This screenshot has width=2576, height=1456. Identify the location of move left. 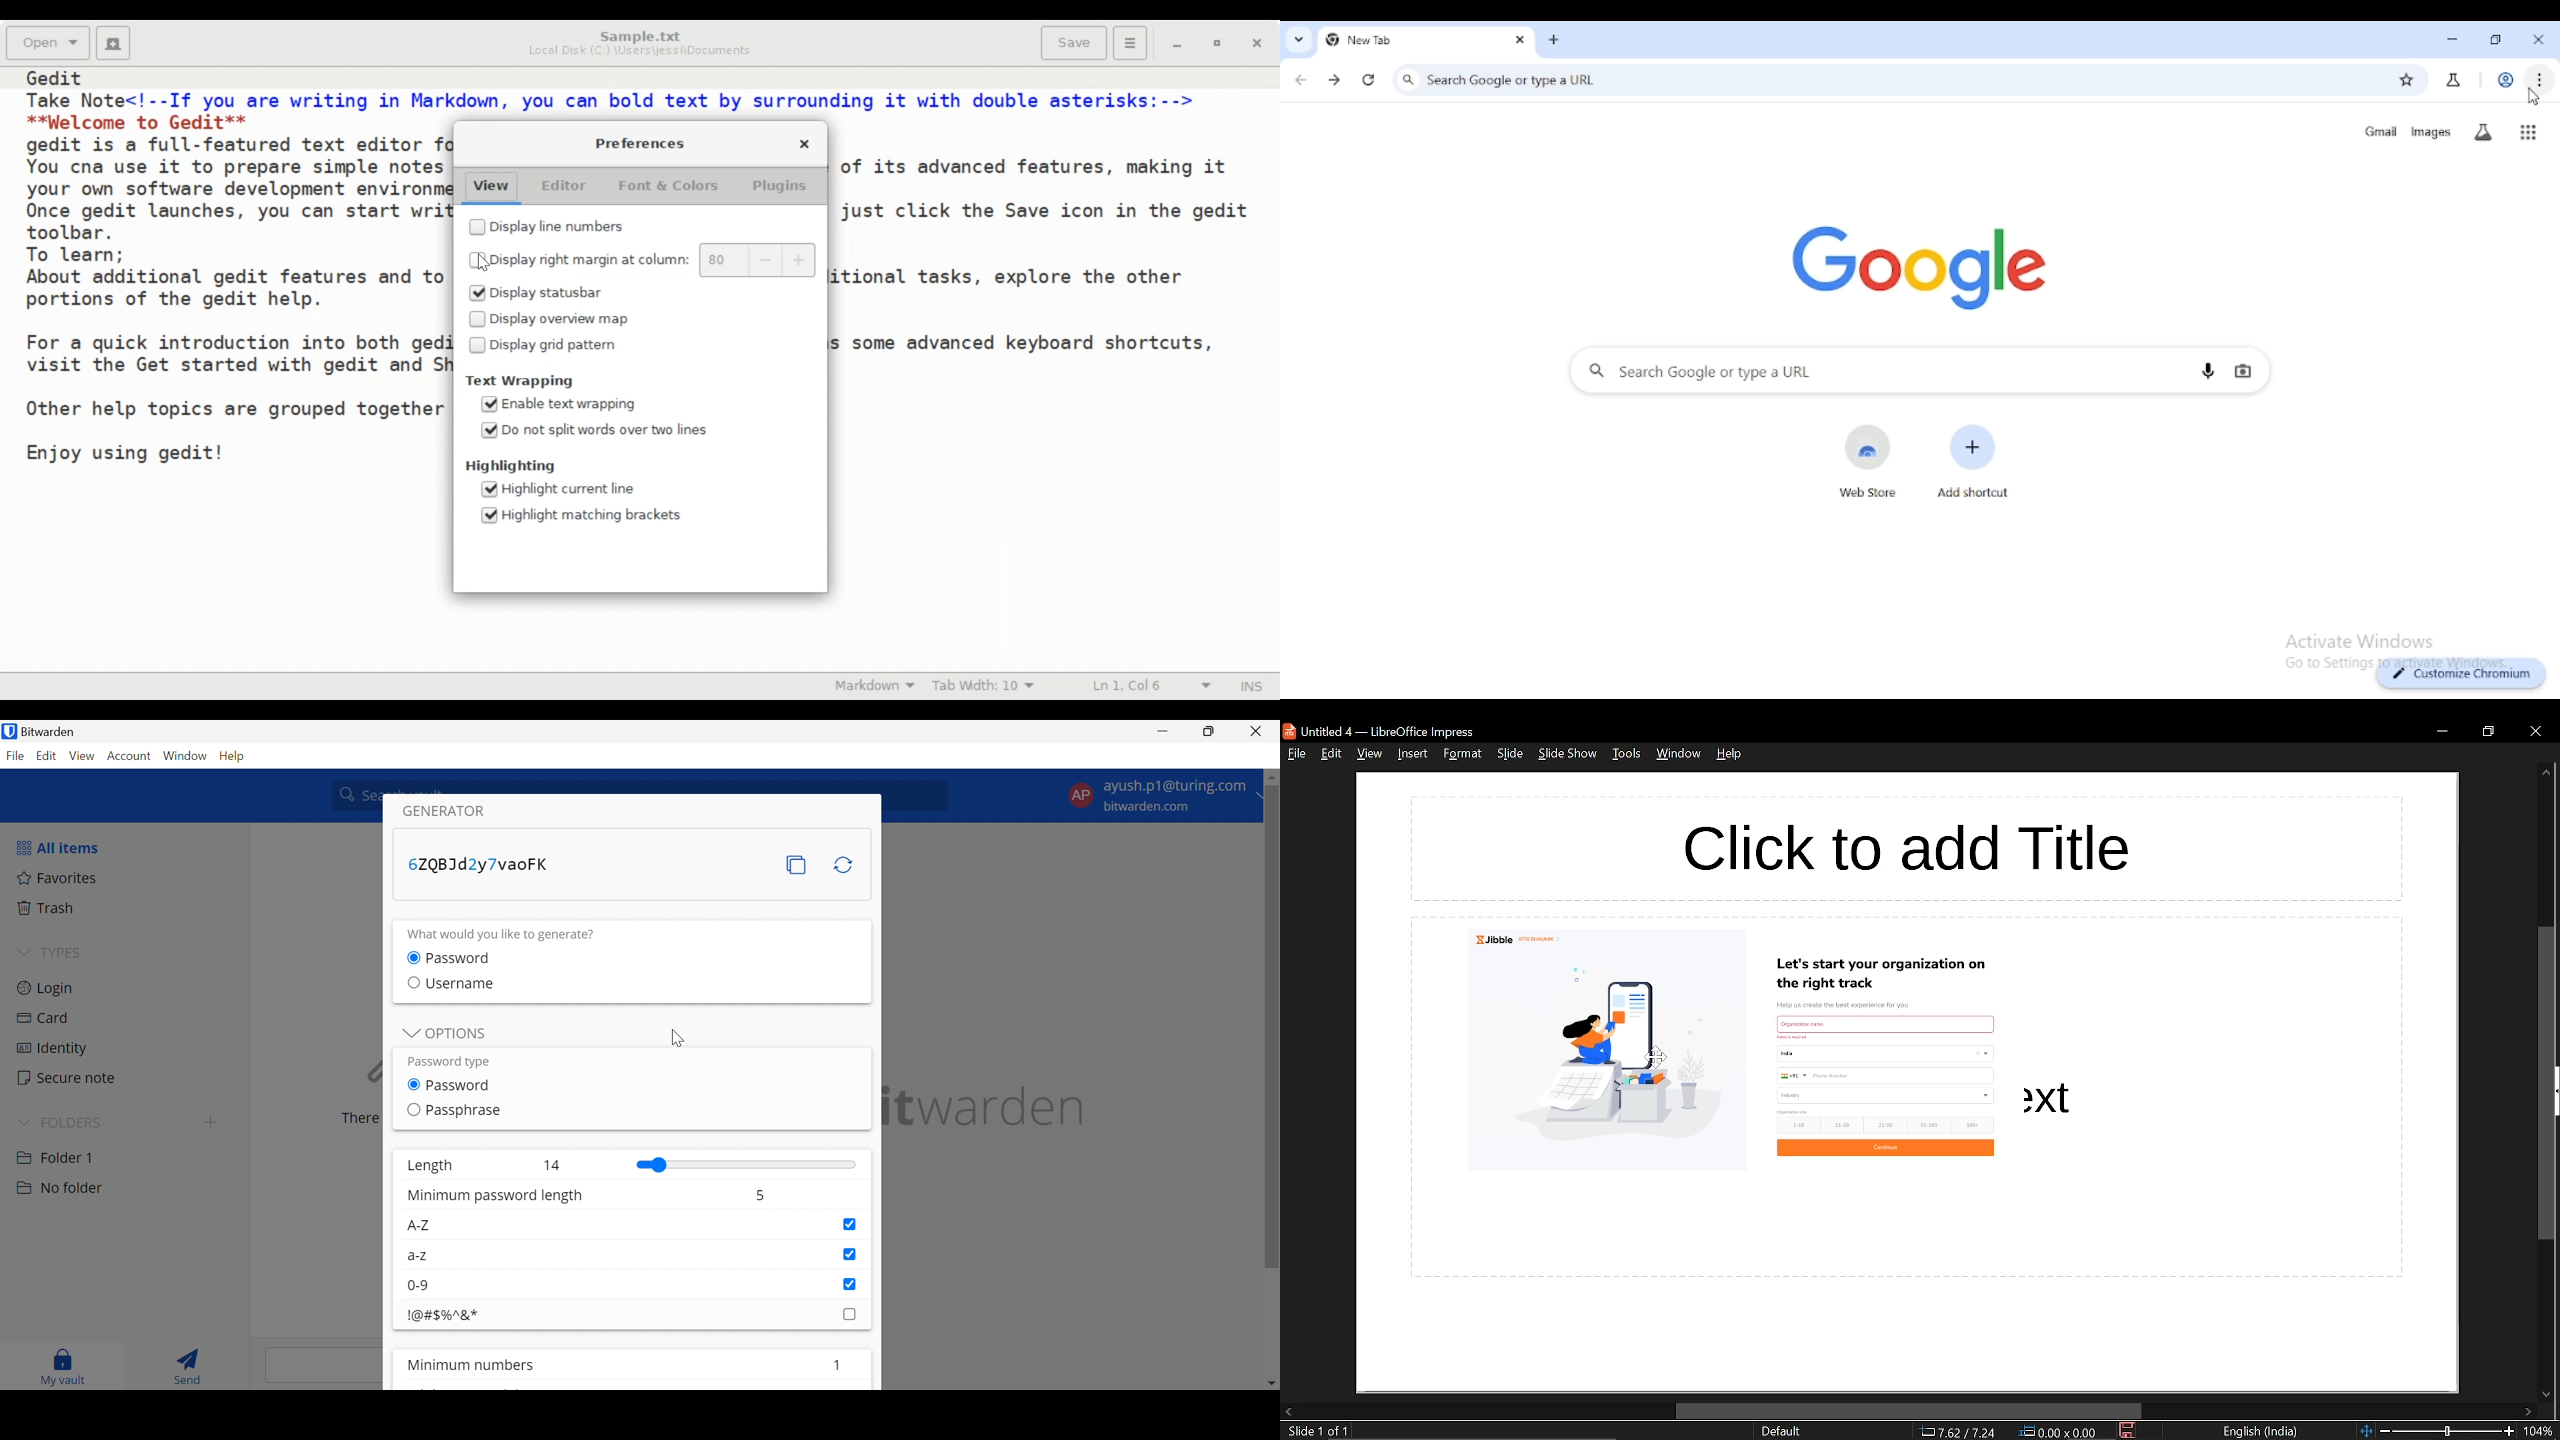
(1288, 1411).